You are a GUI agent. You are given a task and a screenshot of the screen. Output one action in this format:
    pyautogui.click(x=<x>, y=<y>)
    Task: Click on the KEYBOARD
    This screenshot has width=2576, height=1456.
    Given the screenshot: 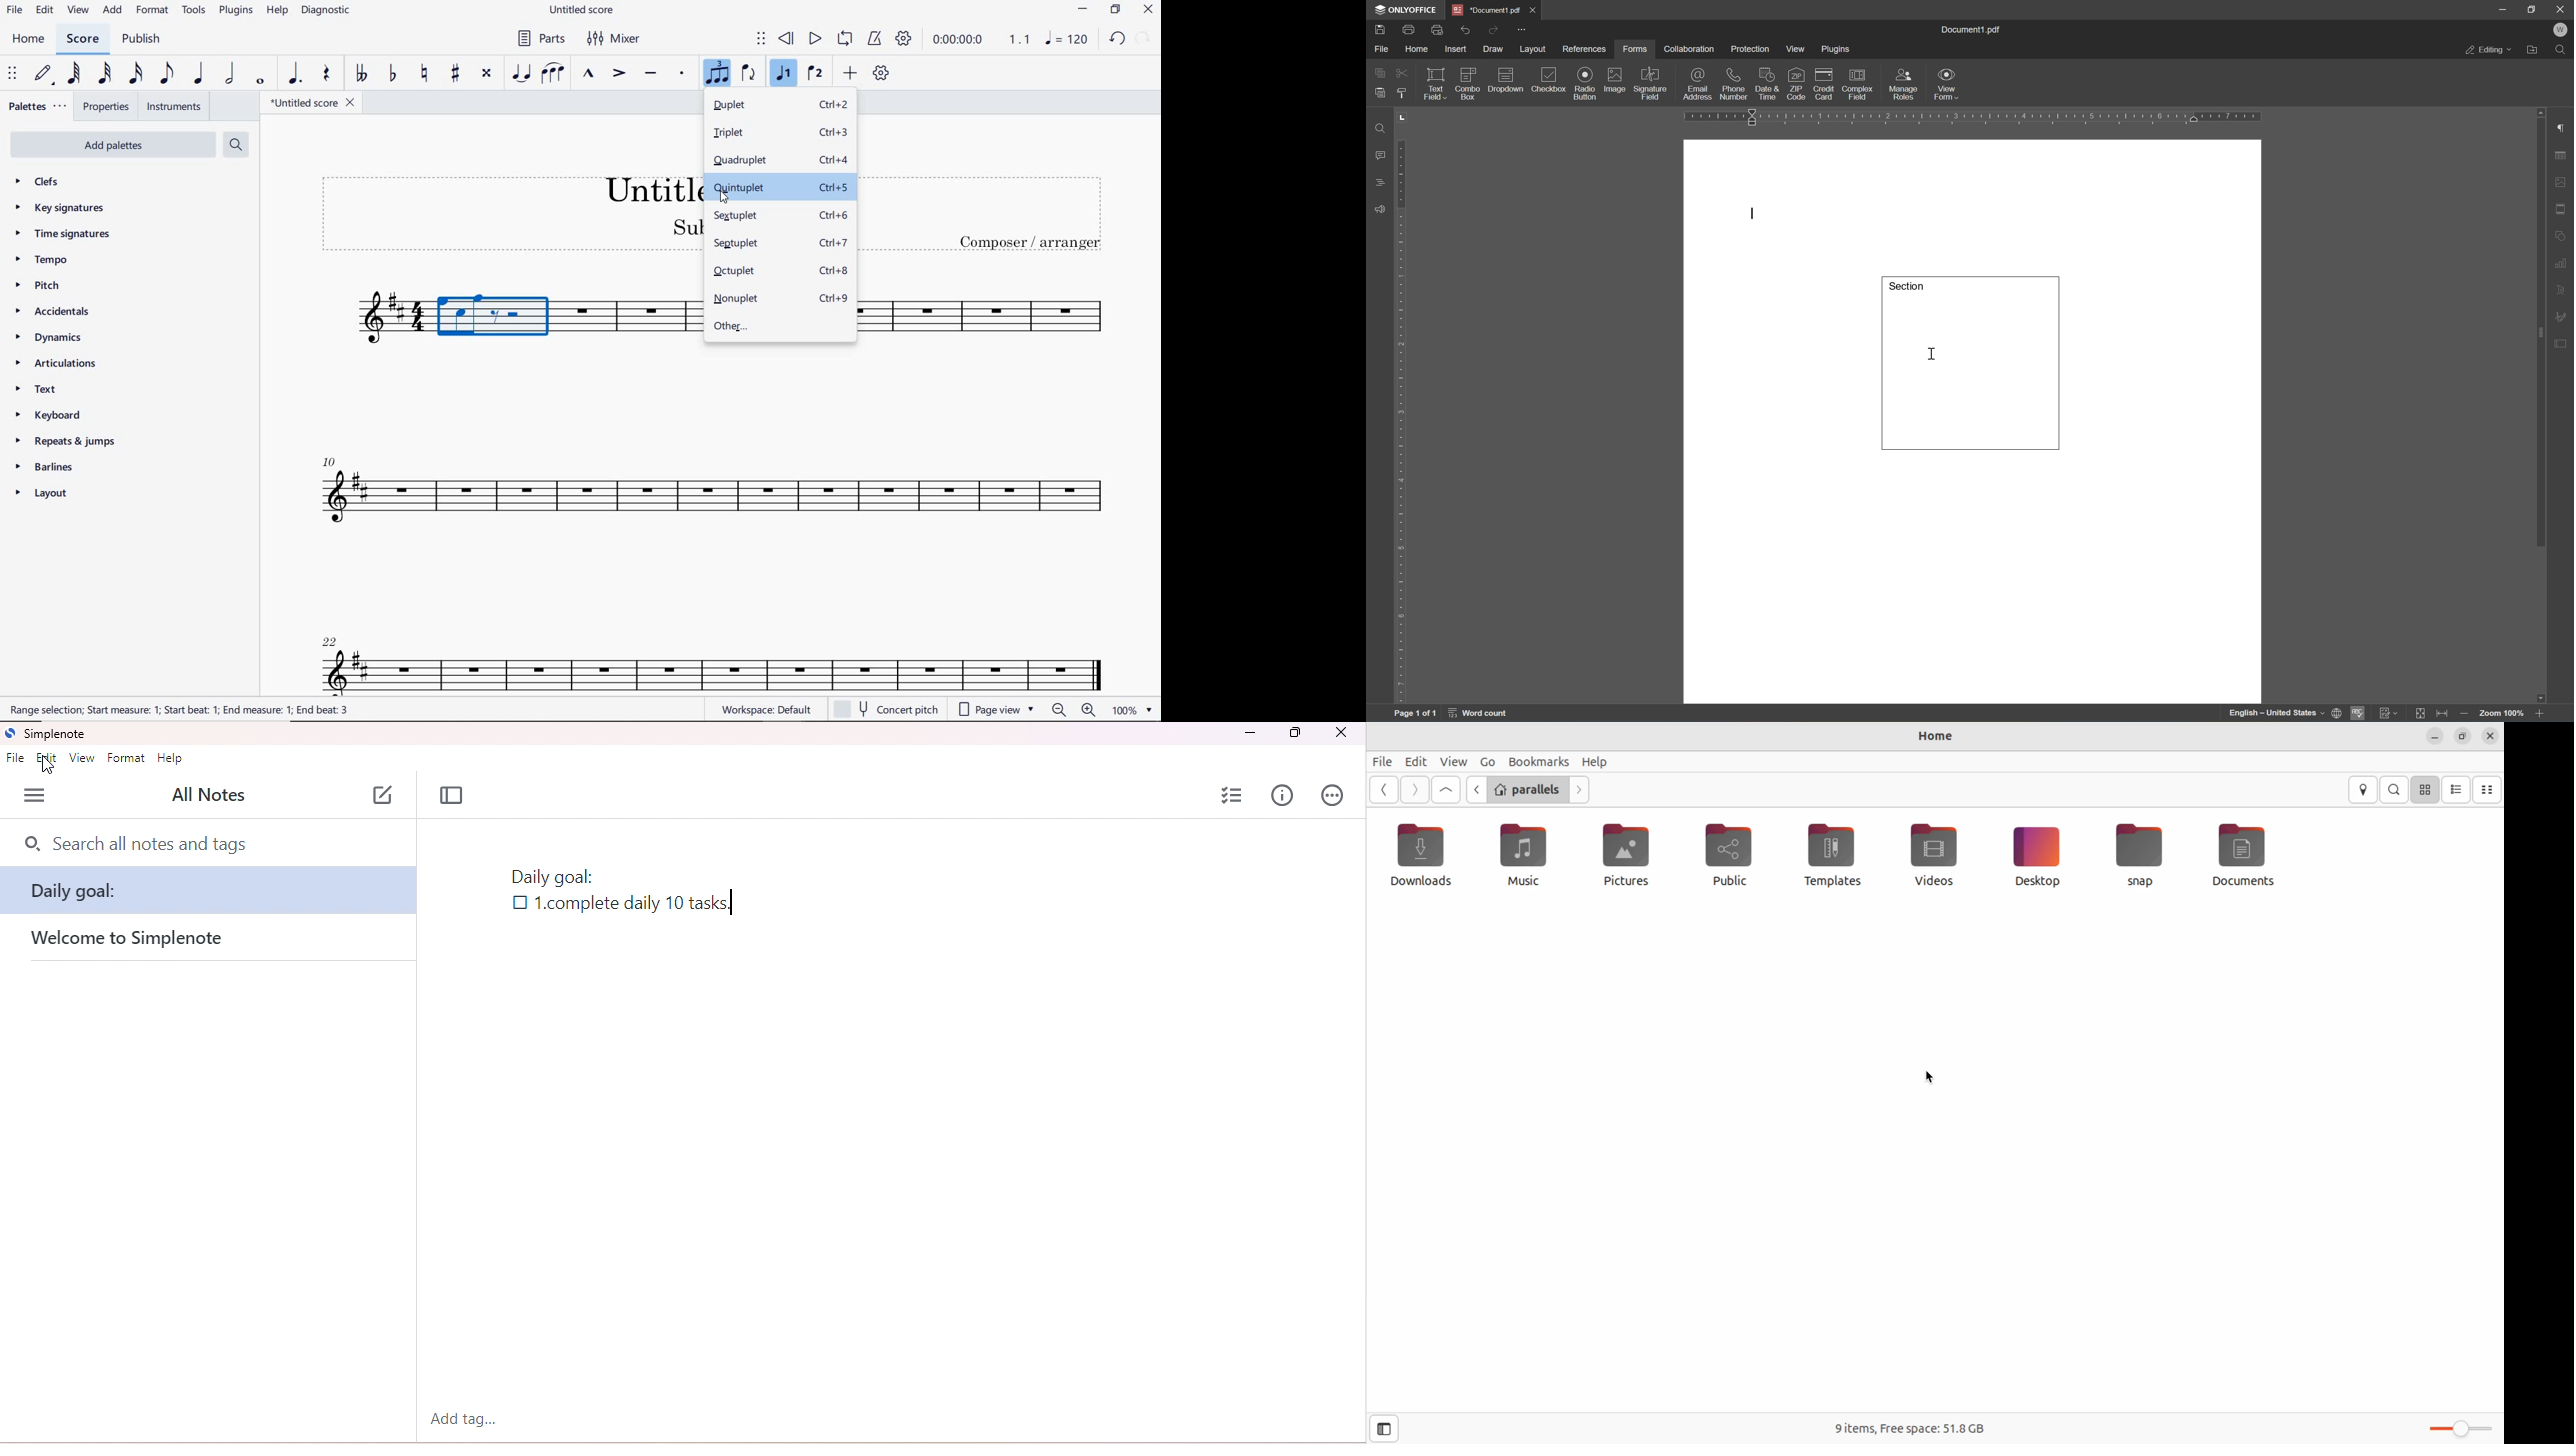 What is the action you would take?
    pyautogui.click(x=50, y=415)
    